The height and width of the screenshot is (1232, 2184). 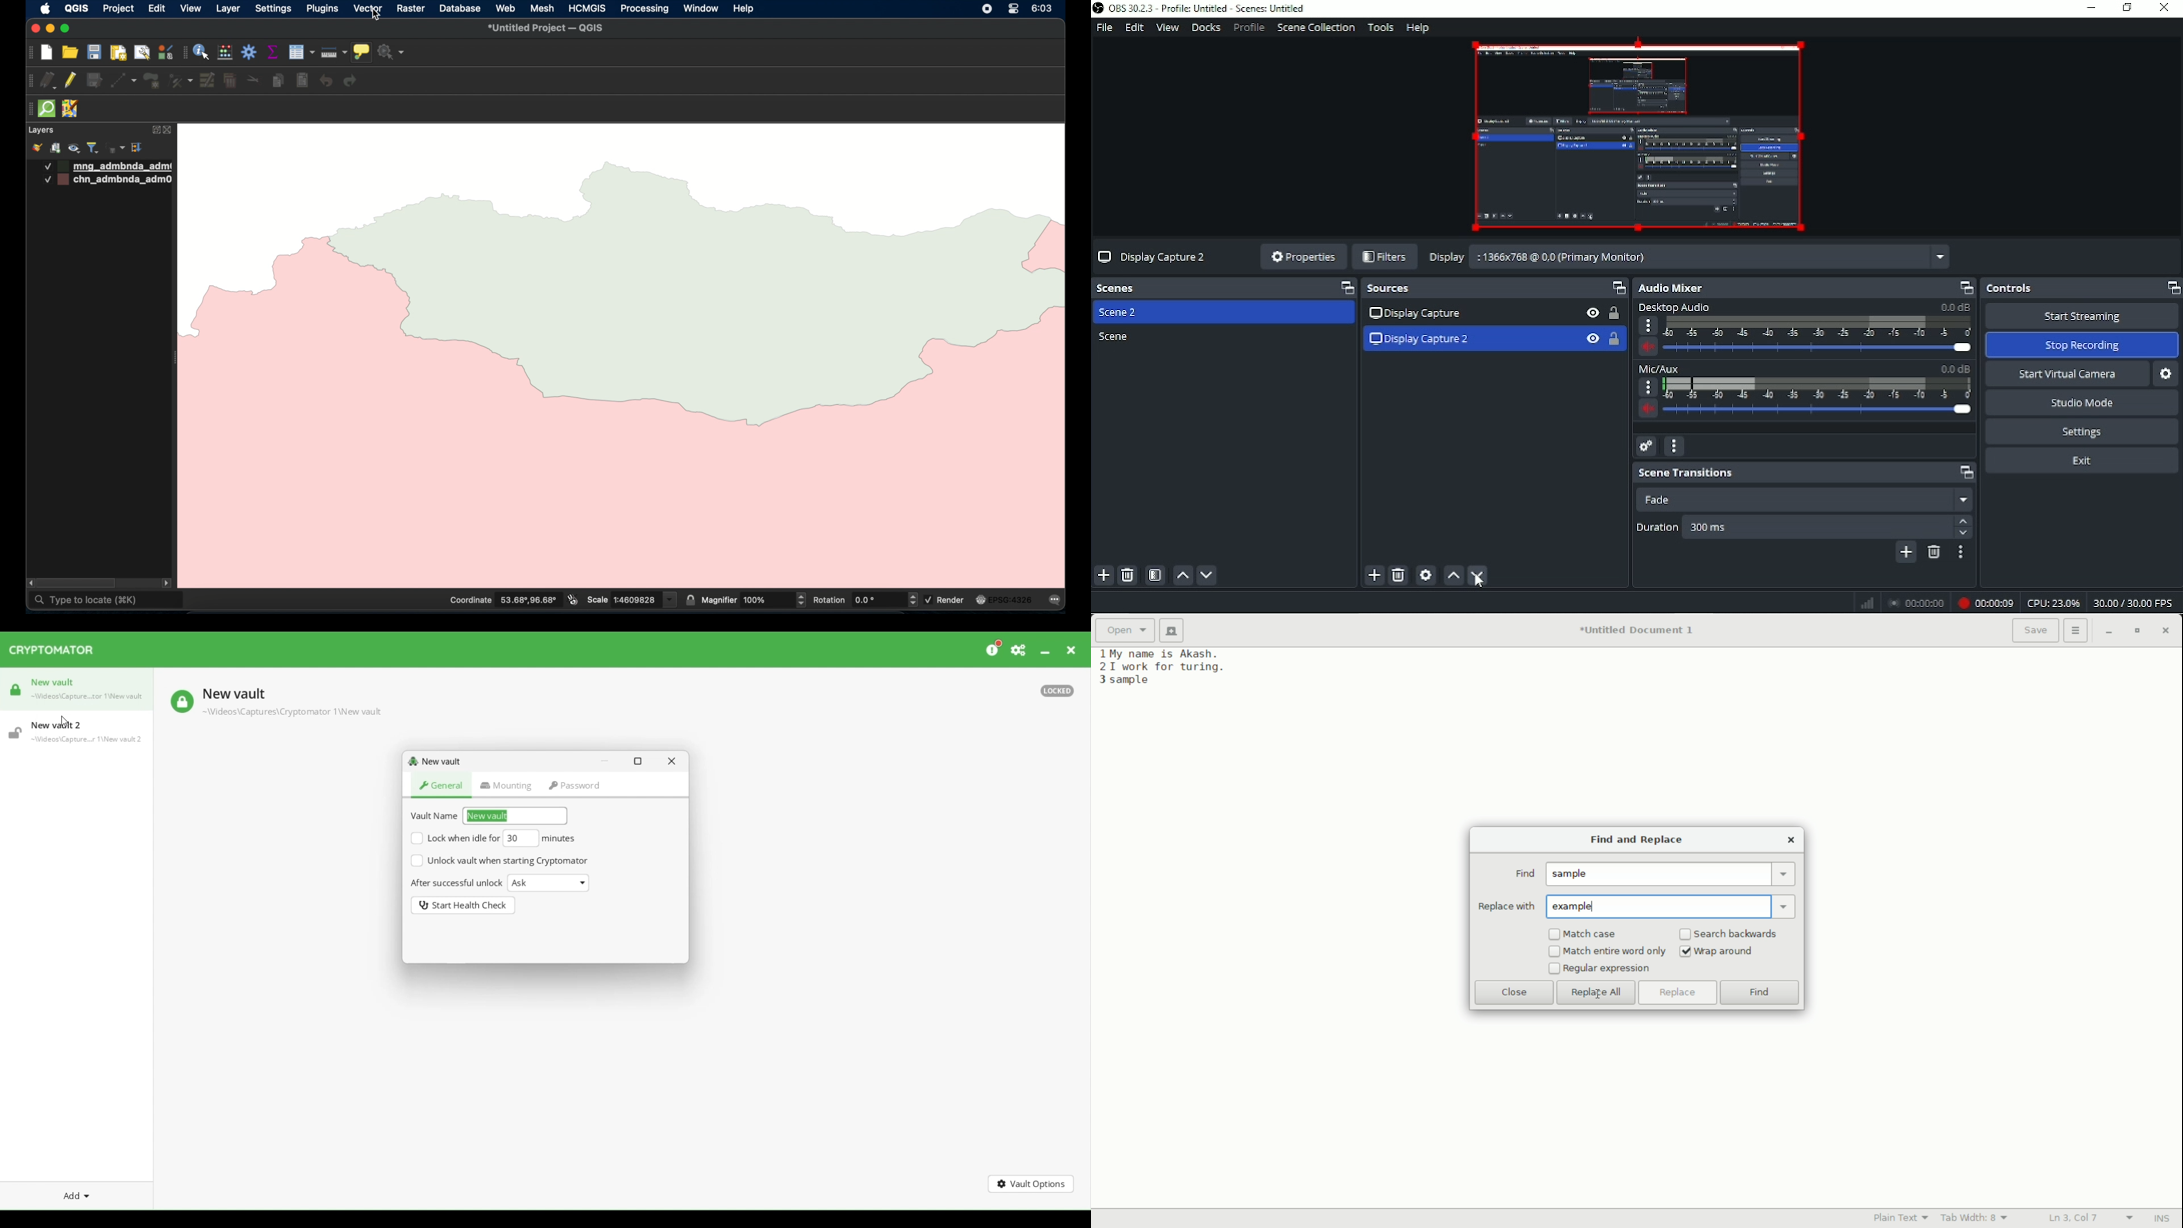 What do you see at coordinates (2109, 632) in the screenshot?
I see `minimize` at bounding box center [2109, 632].